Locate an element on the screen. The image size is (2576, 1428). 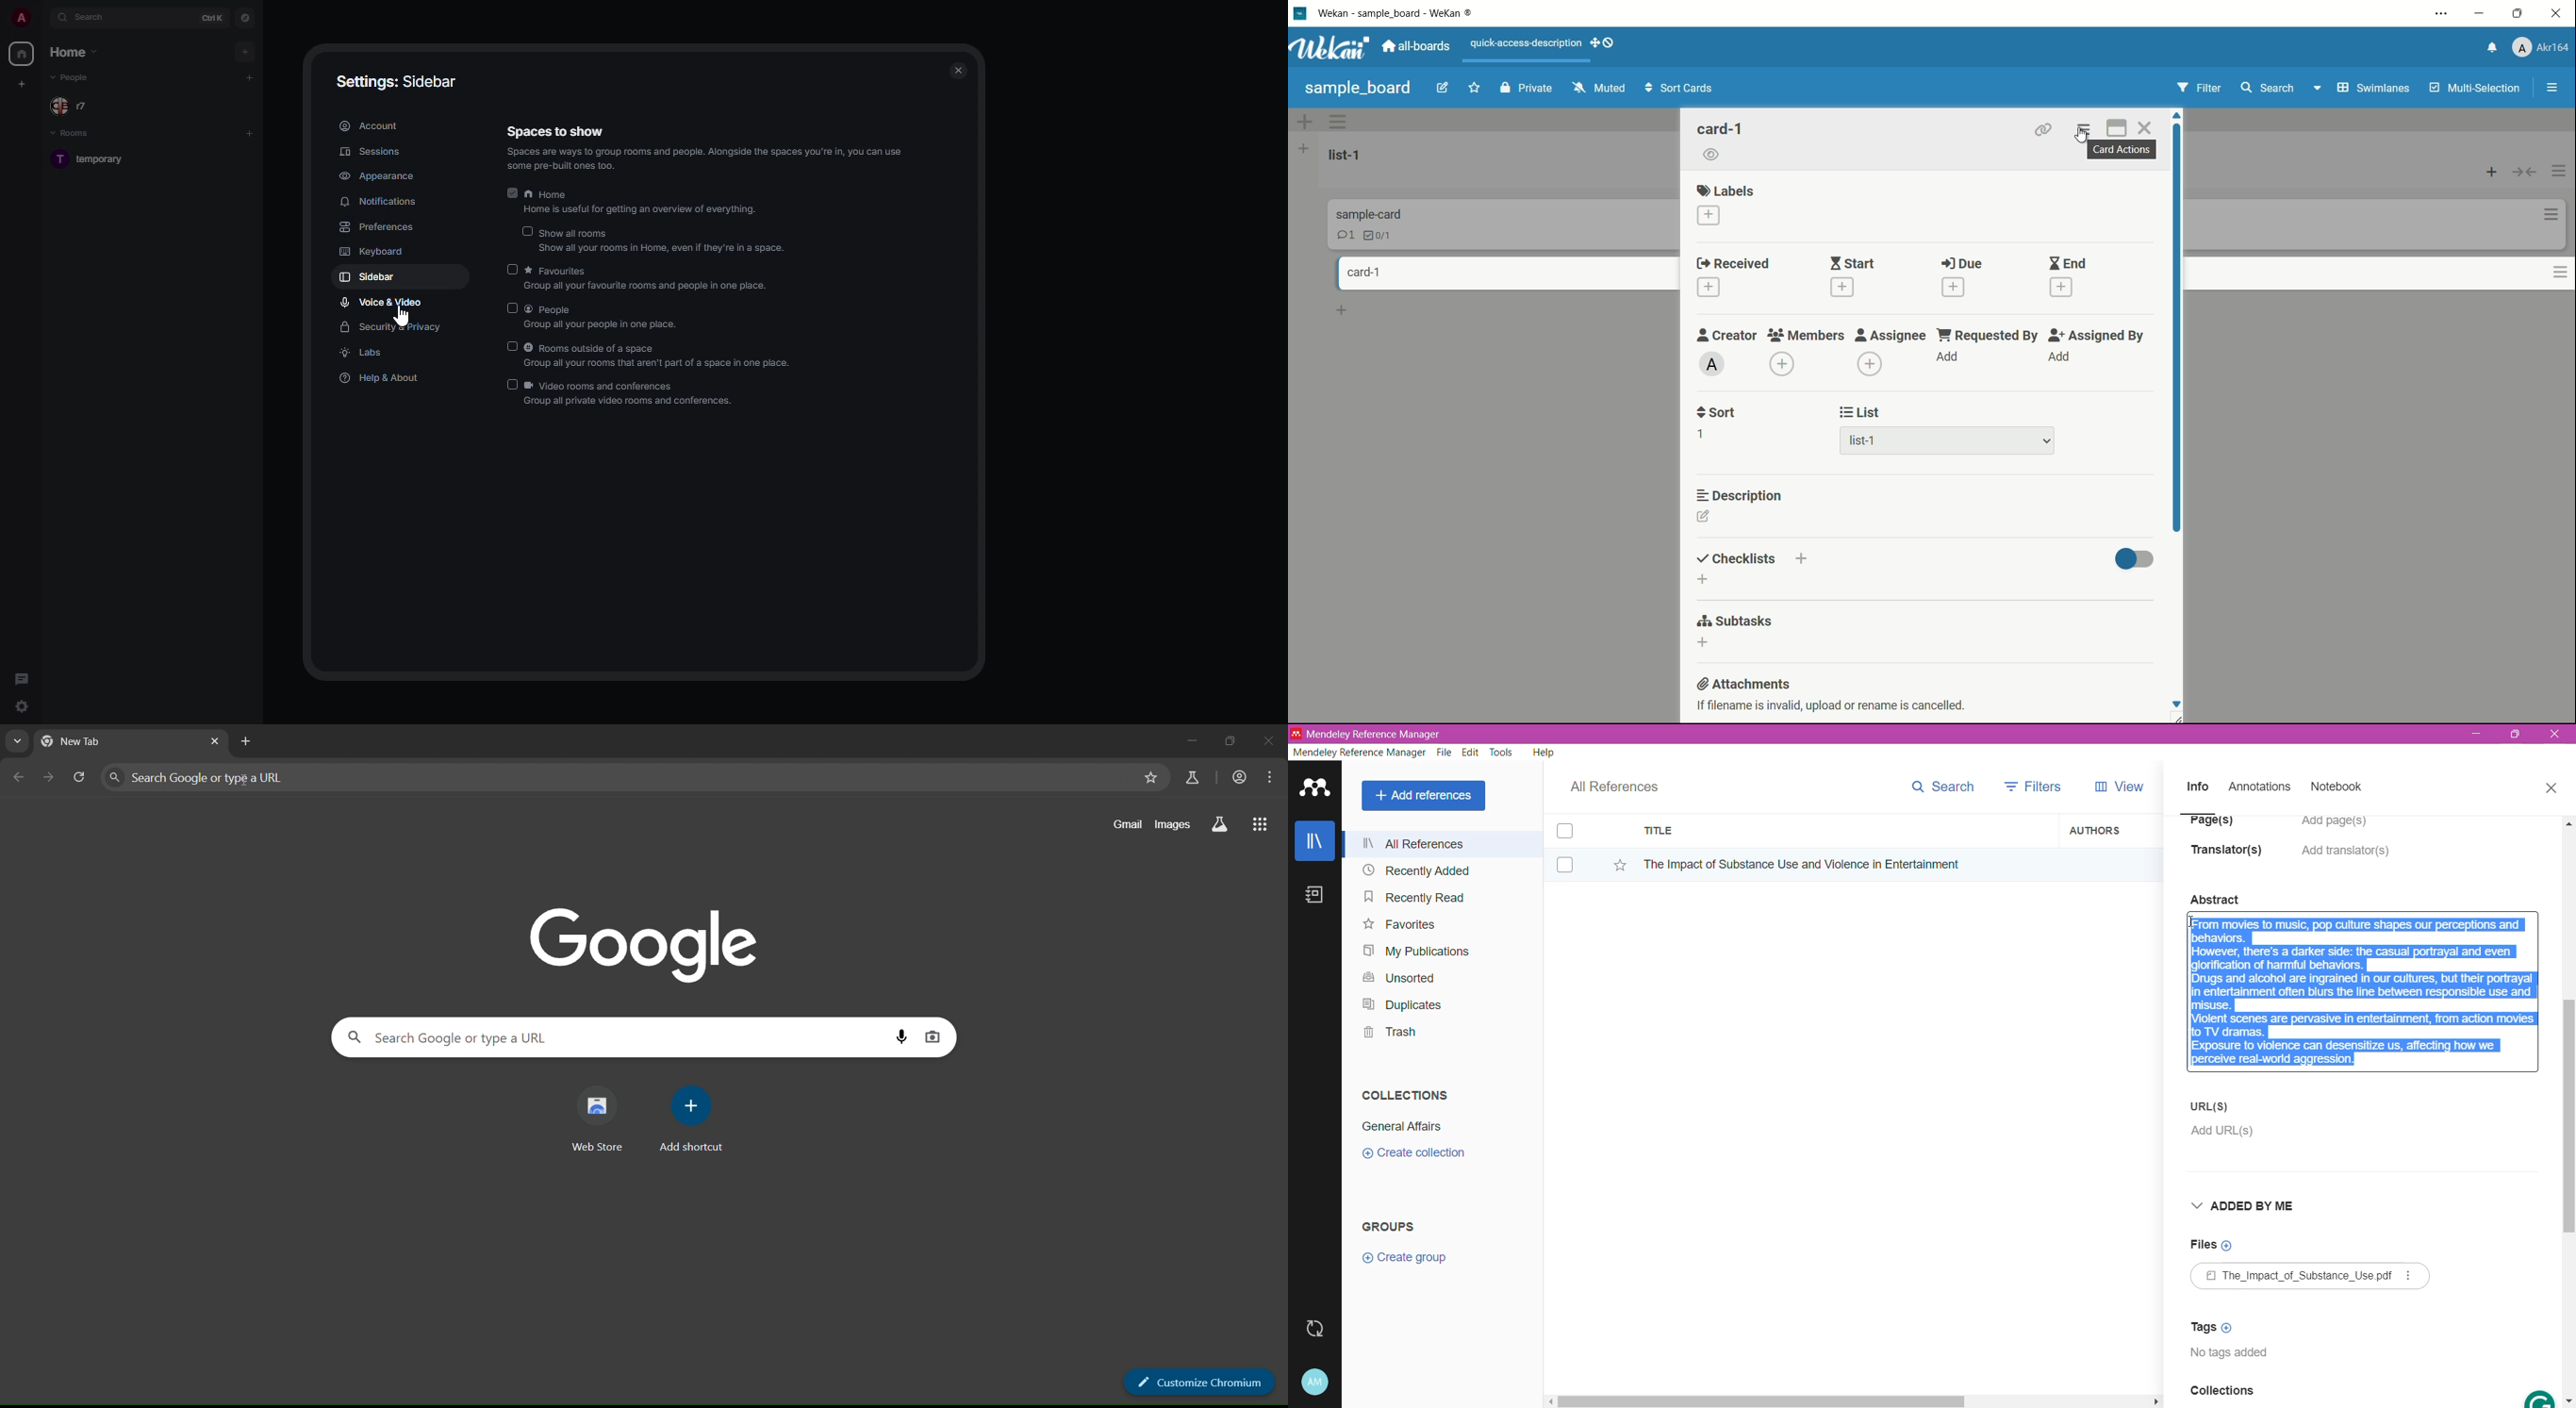
dropdown is located at coordinates (2046, 442).